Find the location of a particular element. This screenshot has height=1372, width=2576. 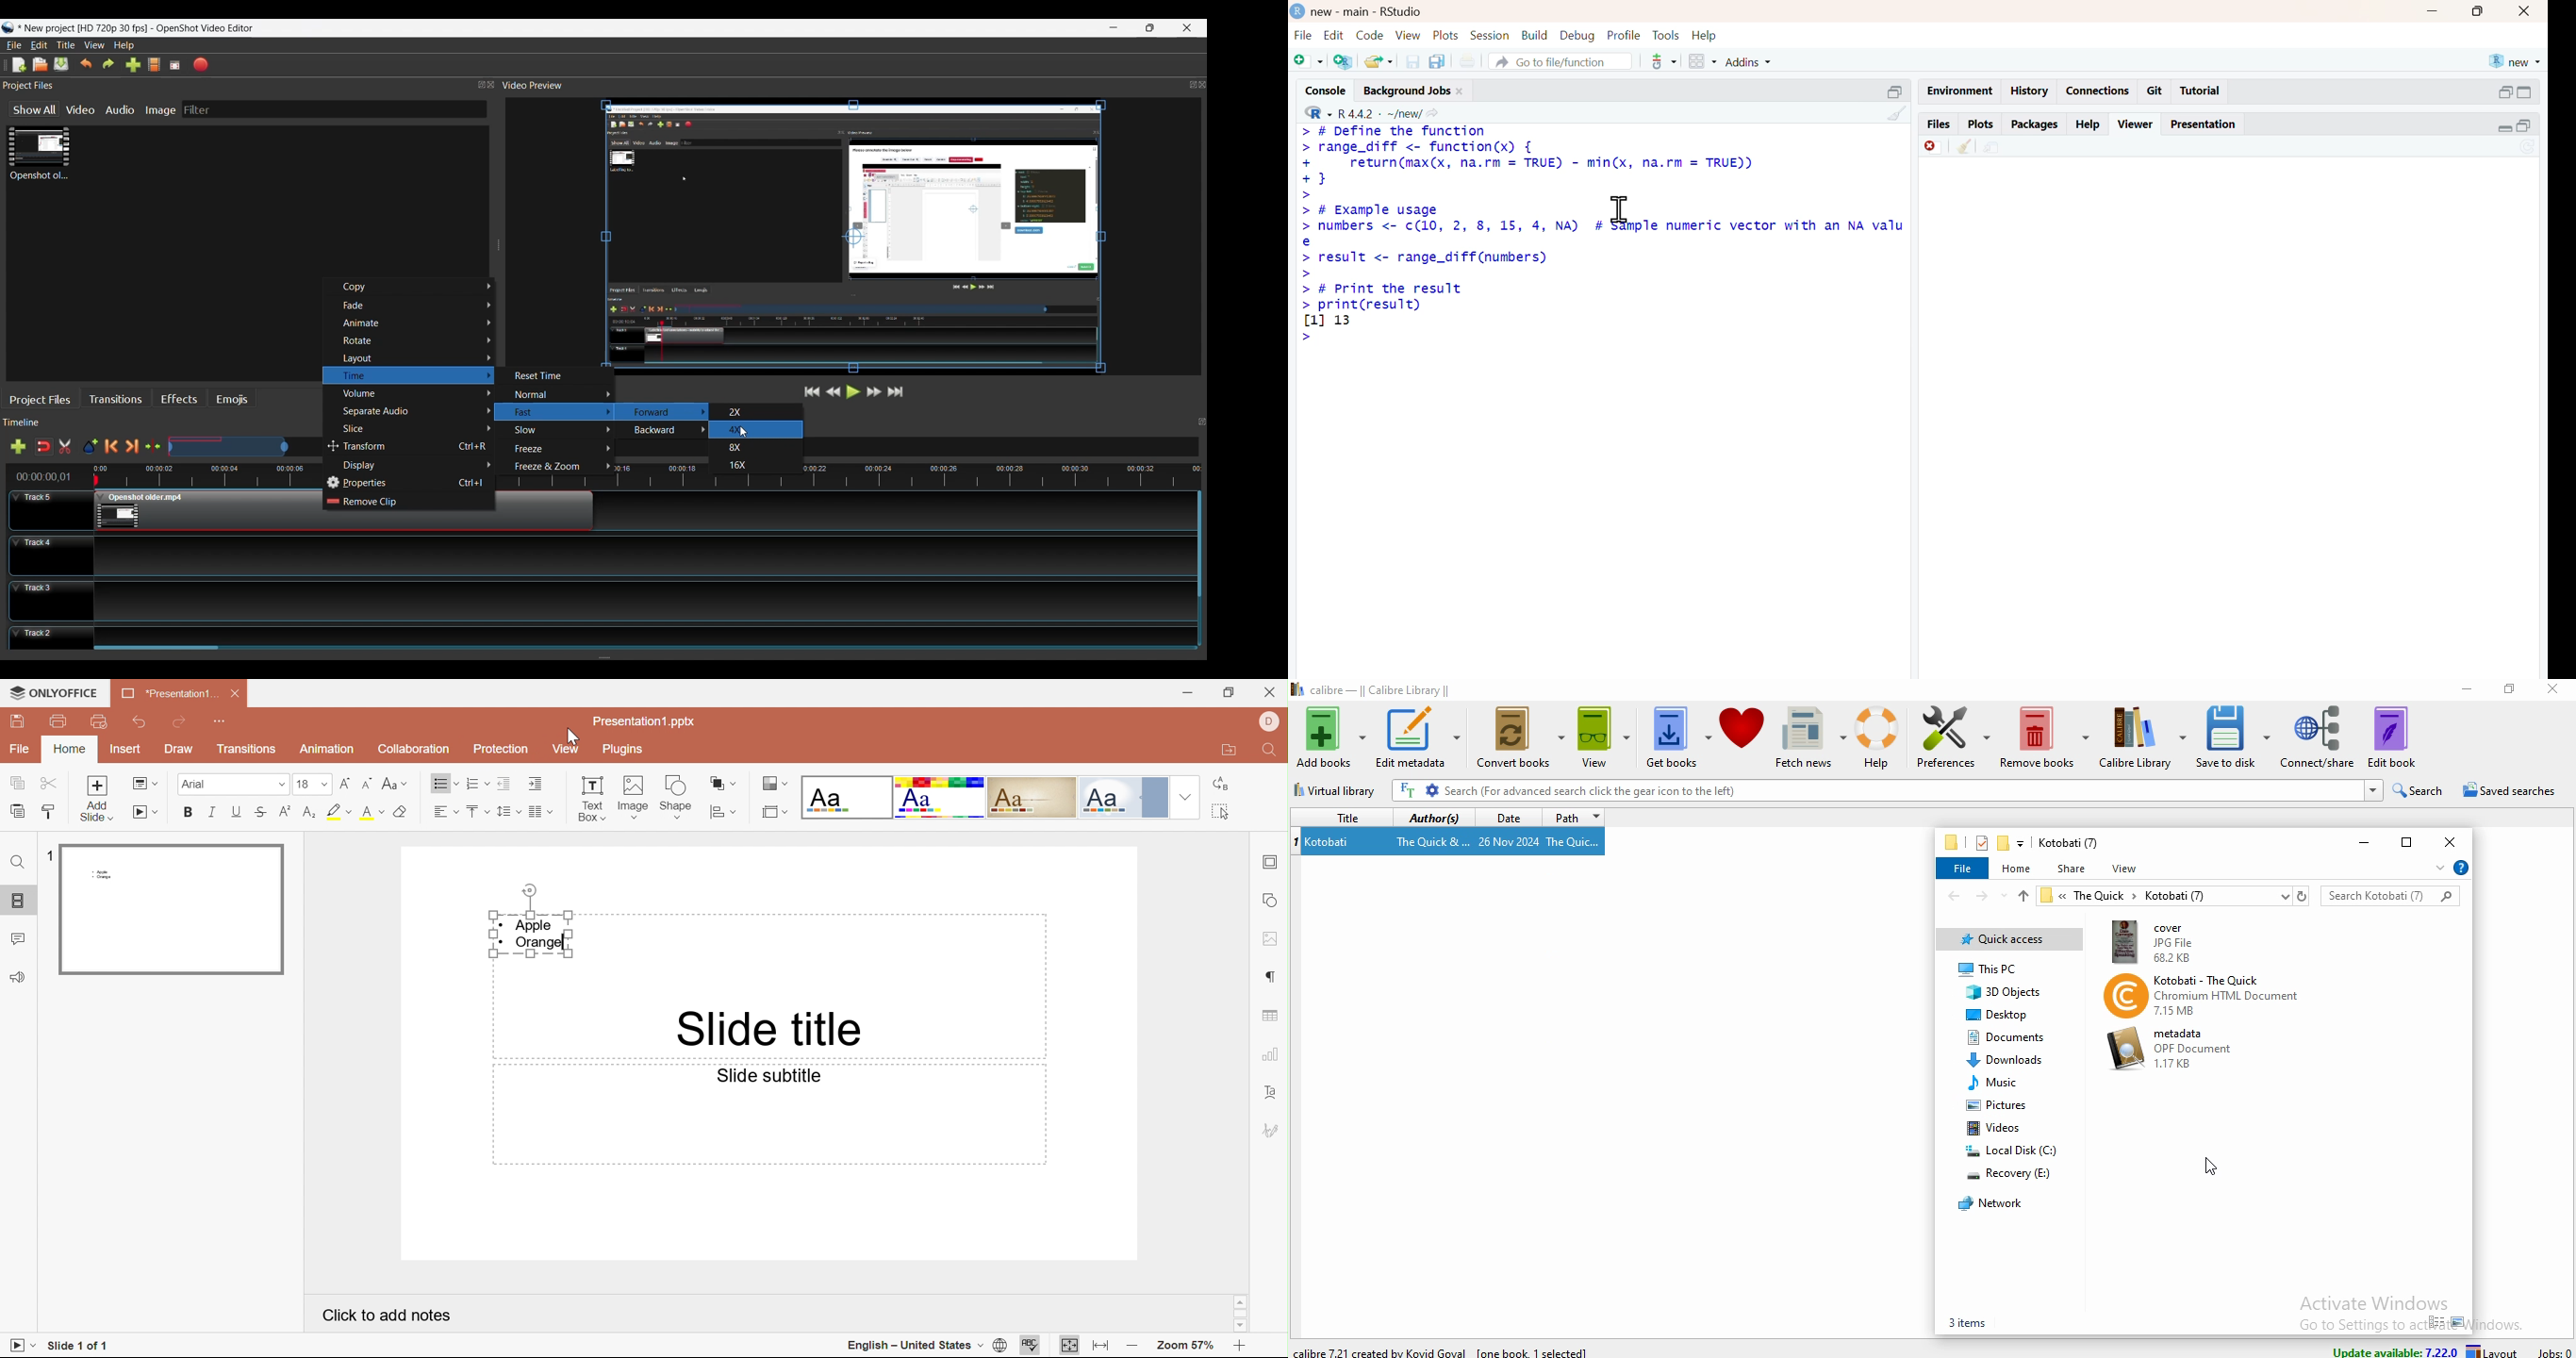

code is located at coordinates (1371, 35).